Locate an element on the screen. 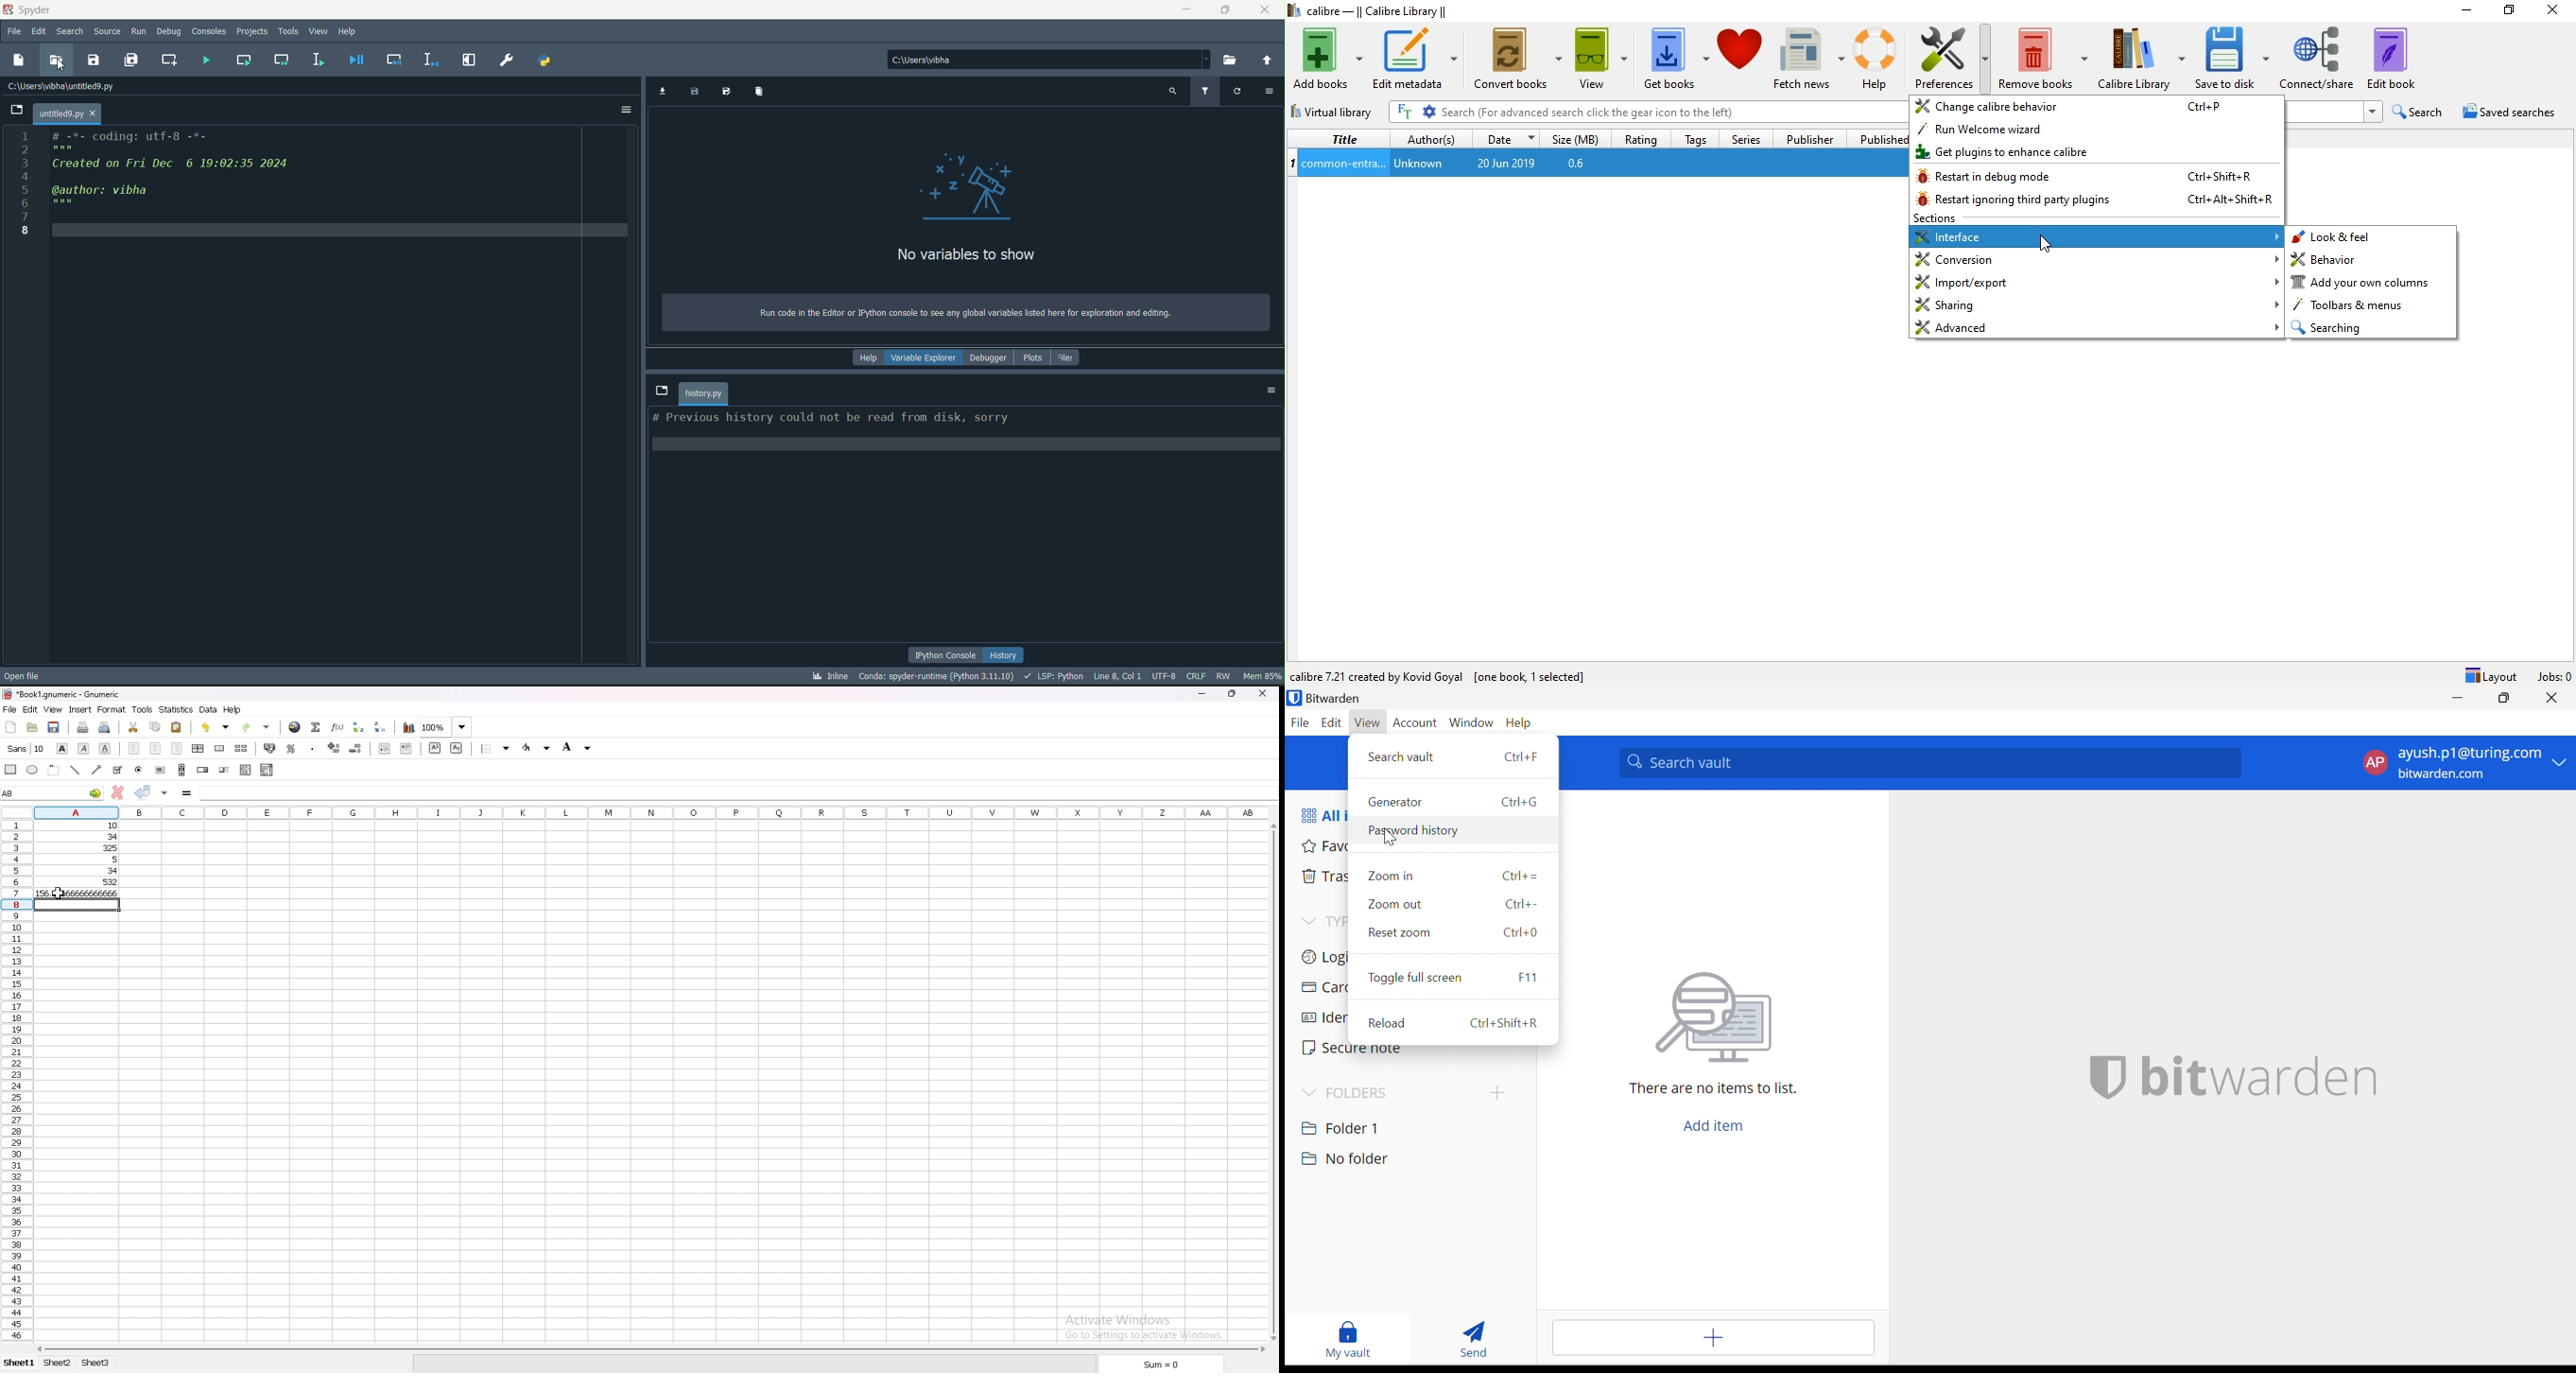 The image size is (2576, 1400). Cursor is located at coordinates (60, 64).